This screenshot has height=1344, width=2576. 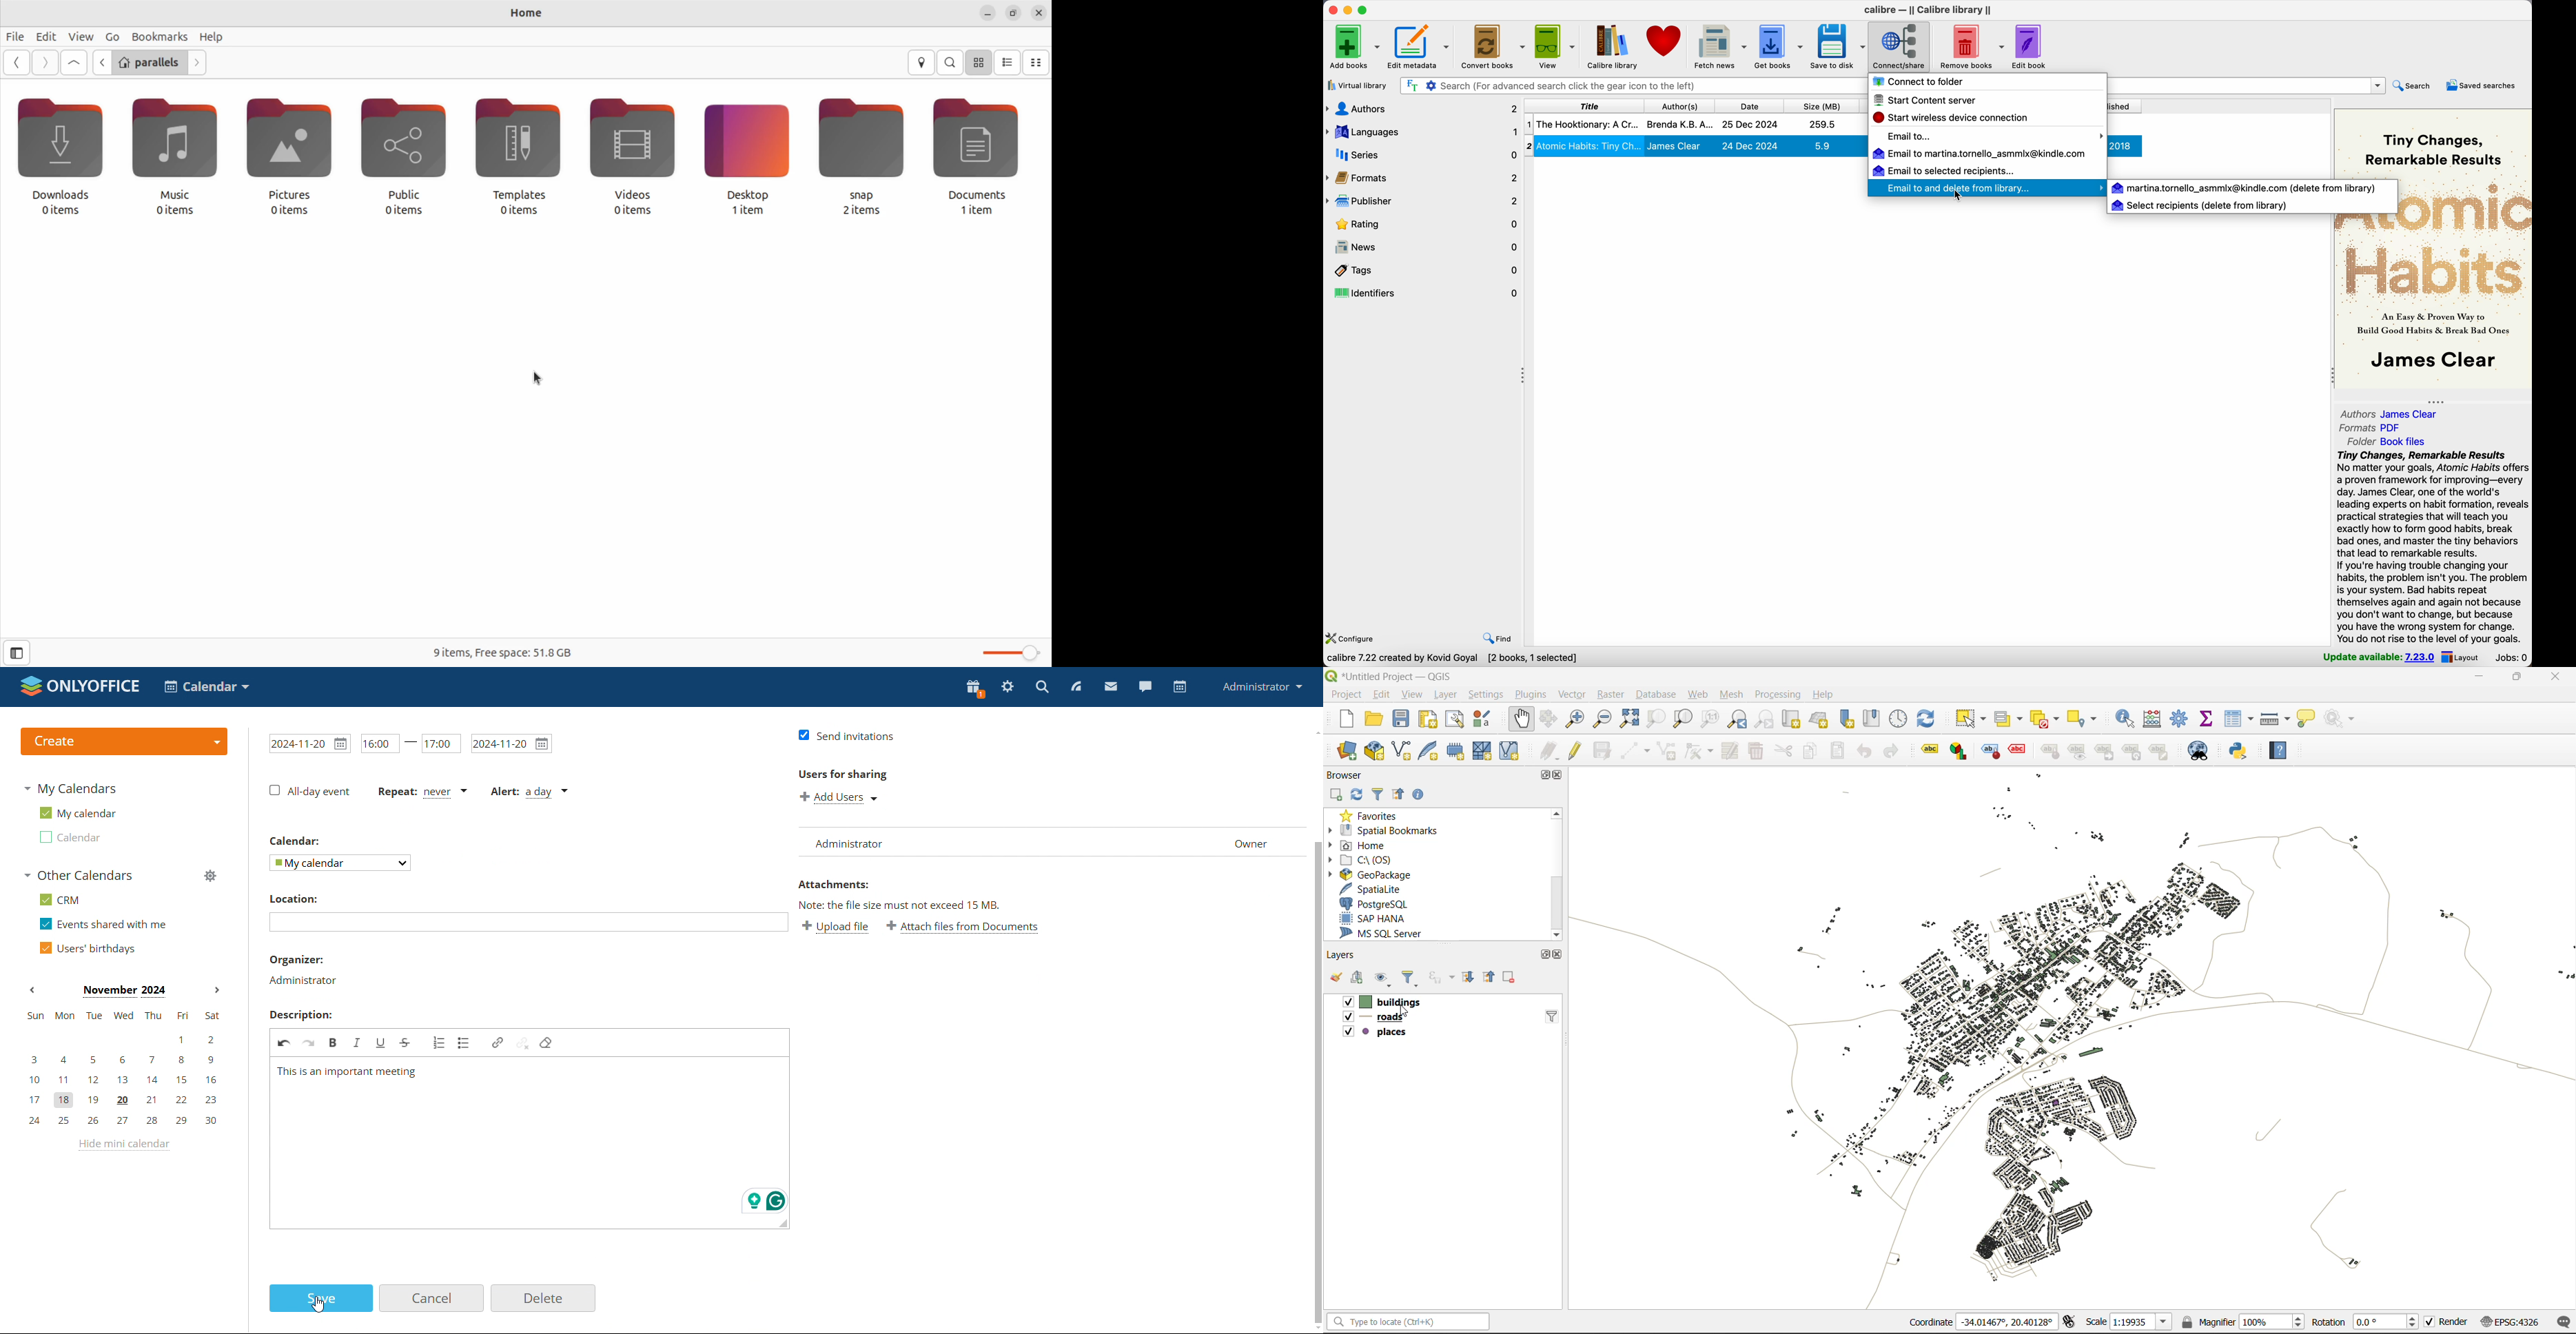 What do you see at coordinates (1901, 47) in the screenshot?
I see `click on connect/share` at bounding box center [1901, 47].